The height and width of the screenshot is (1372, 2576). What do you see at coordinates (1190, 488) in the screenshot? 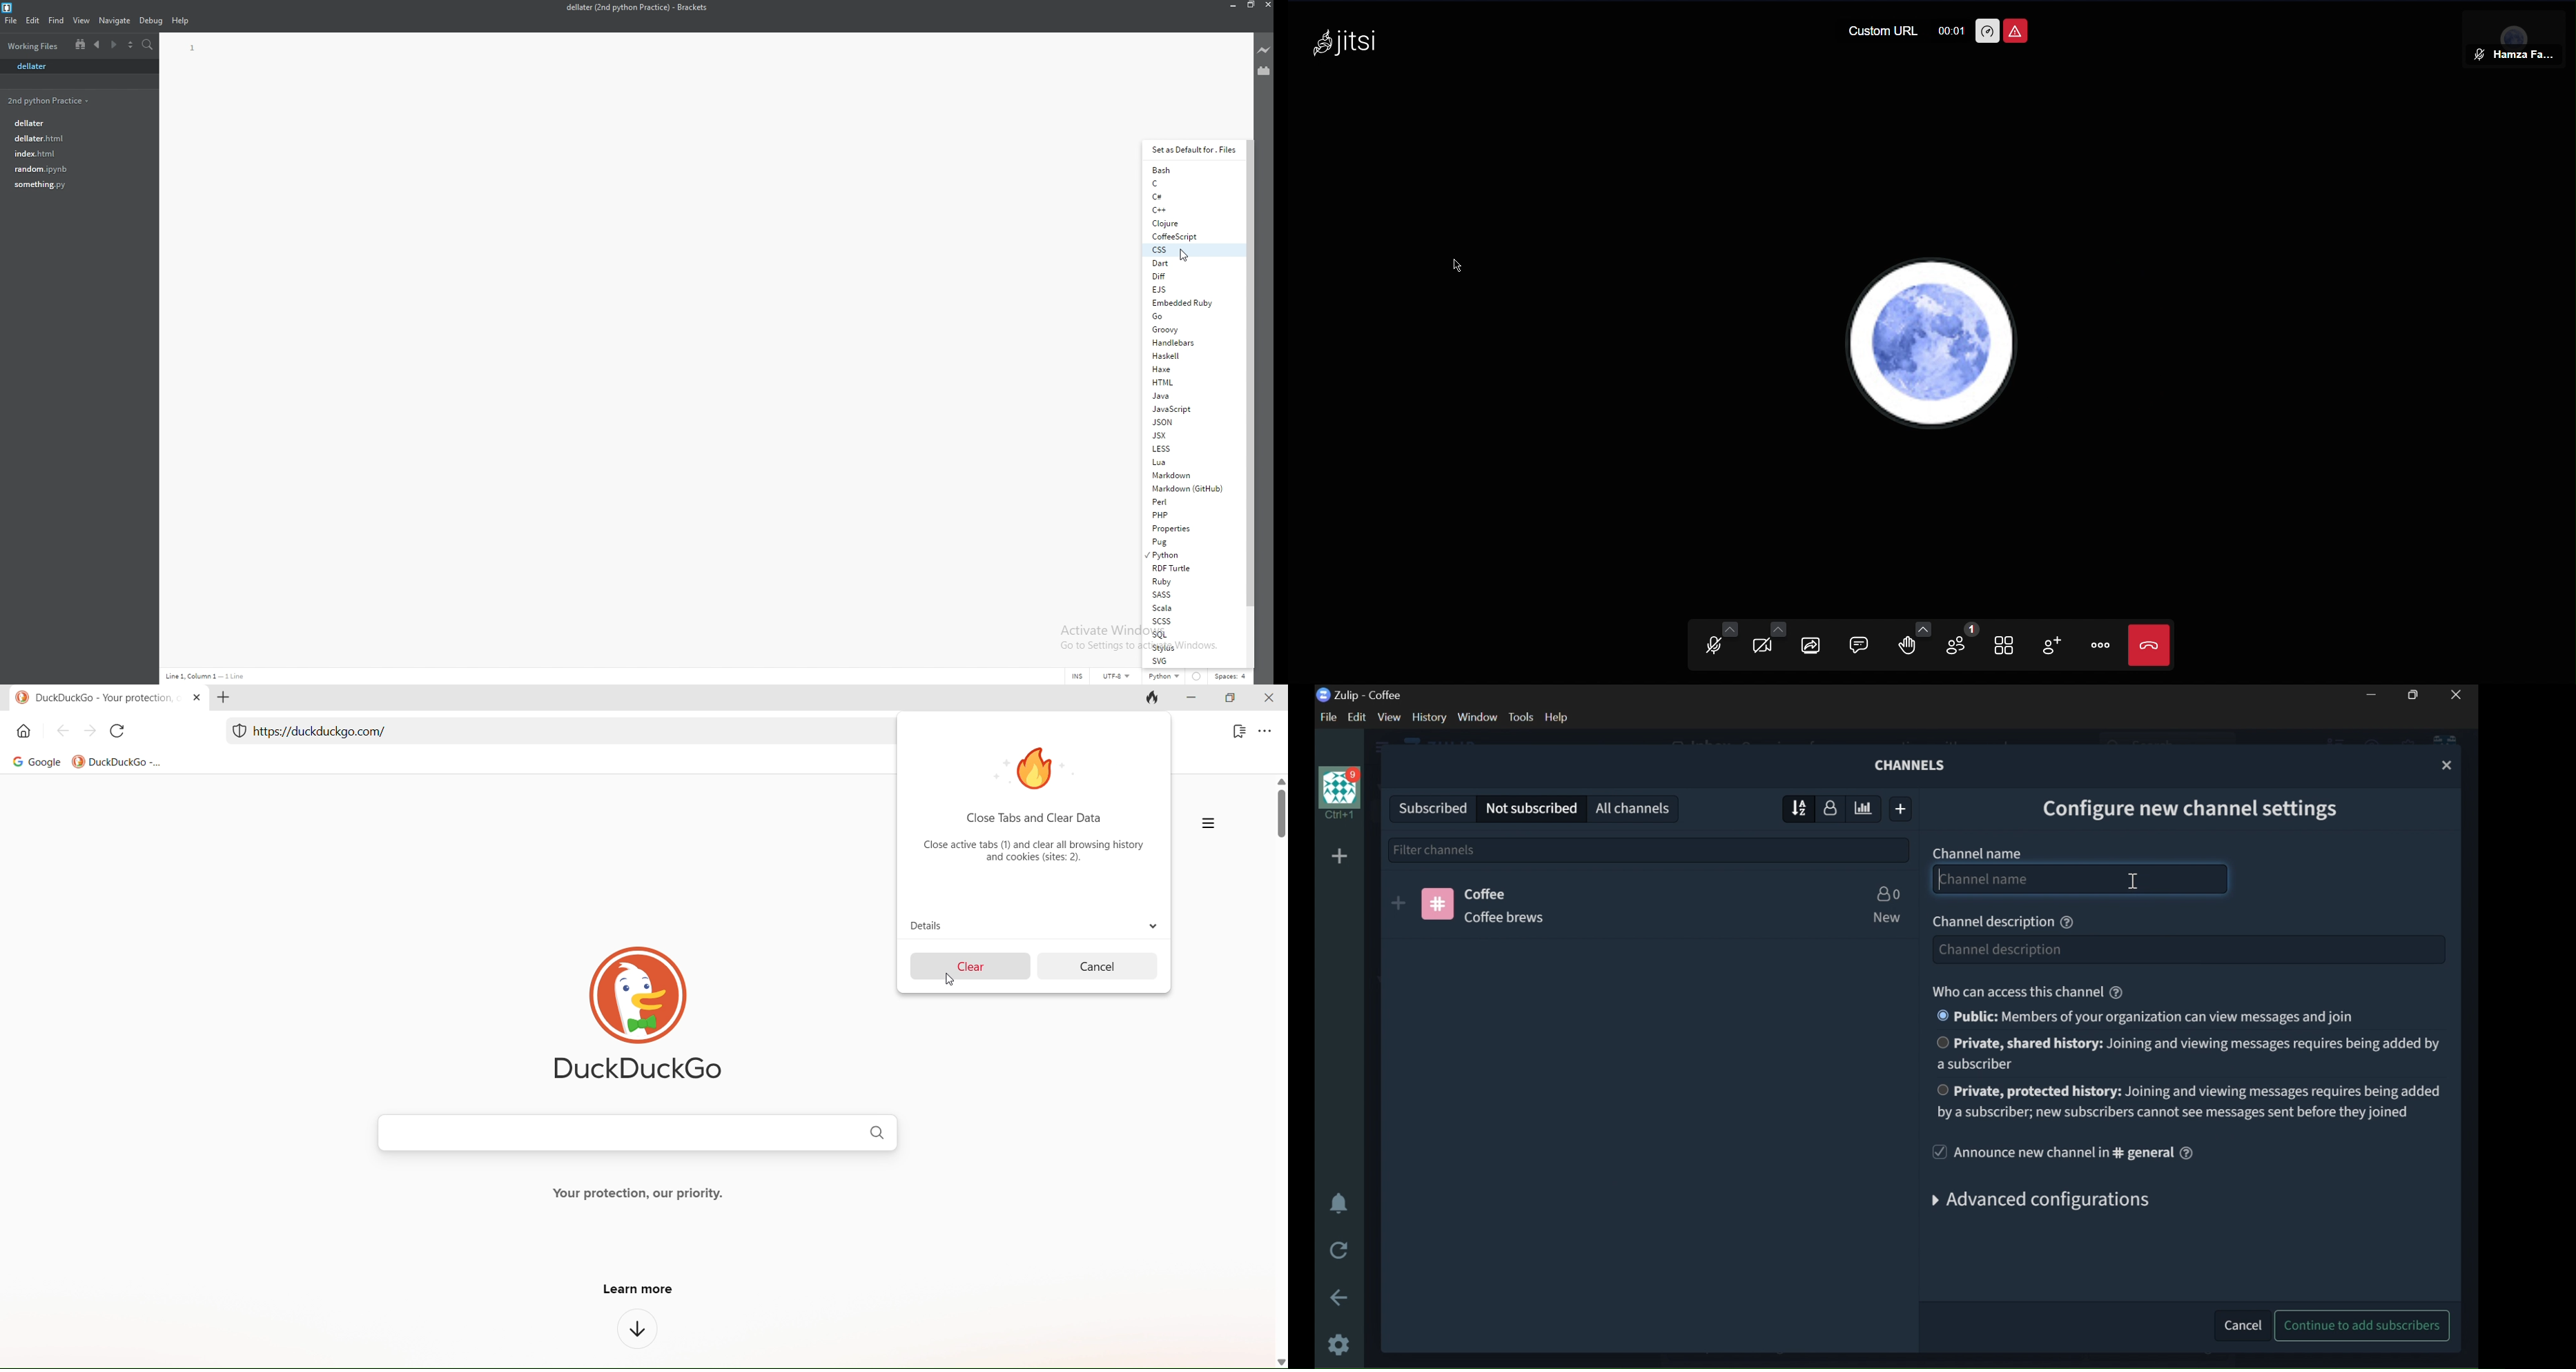
I see `markdown(github)` at bounding box center [1190, 488].